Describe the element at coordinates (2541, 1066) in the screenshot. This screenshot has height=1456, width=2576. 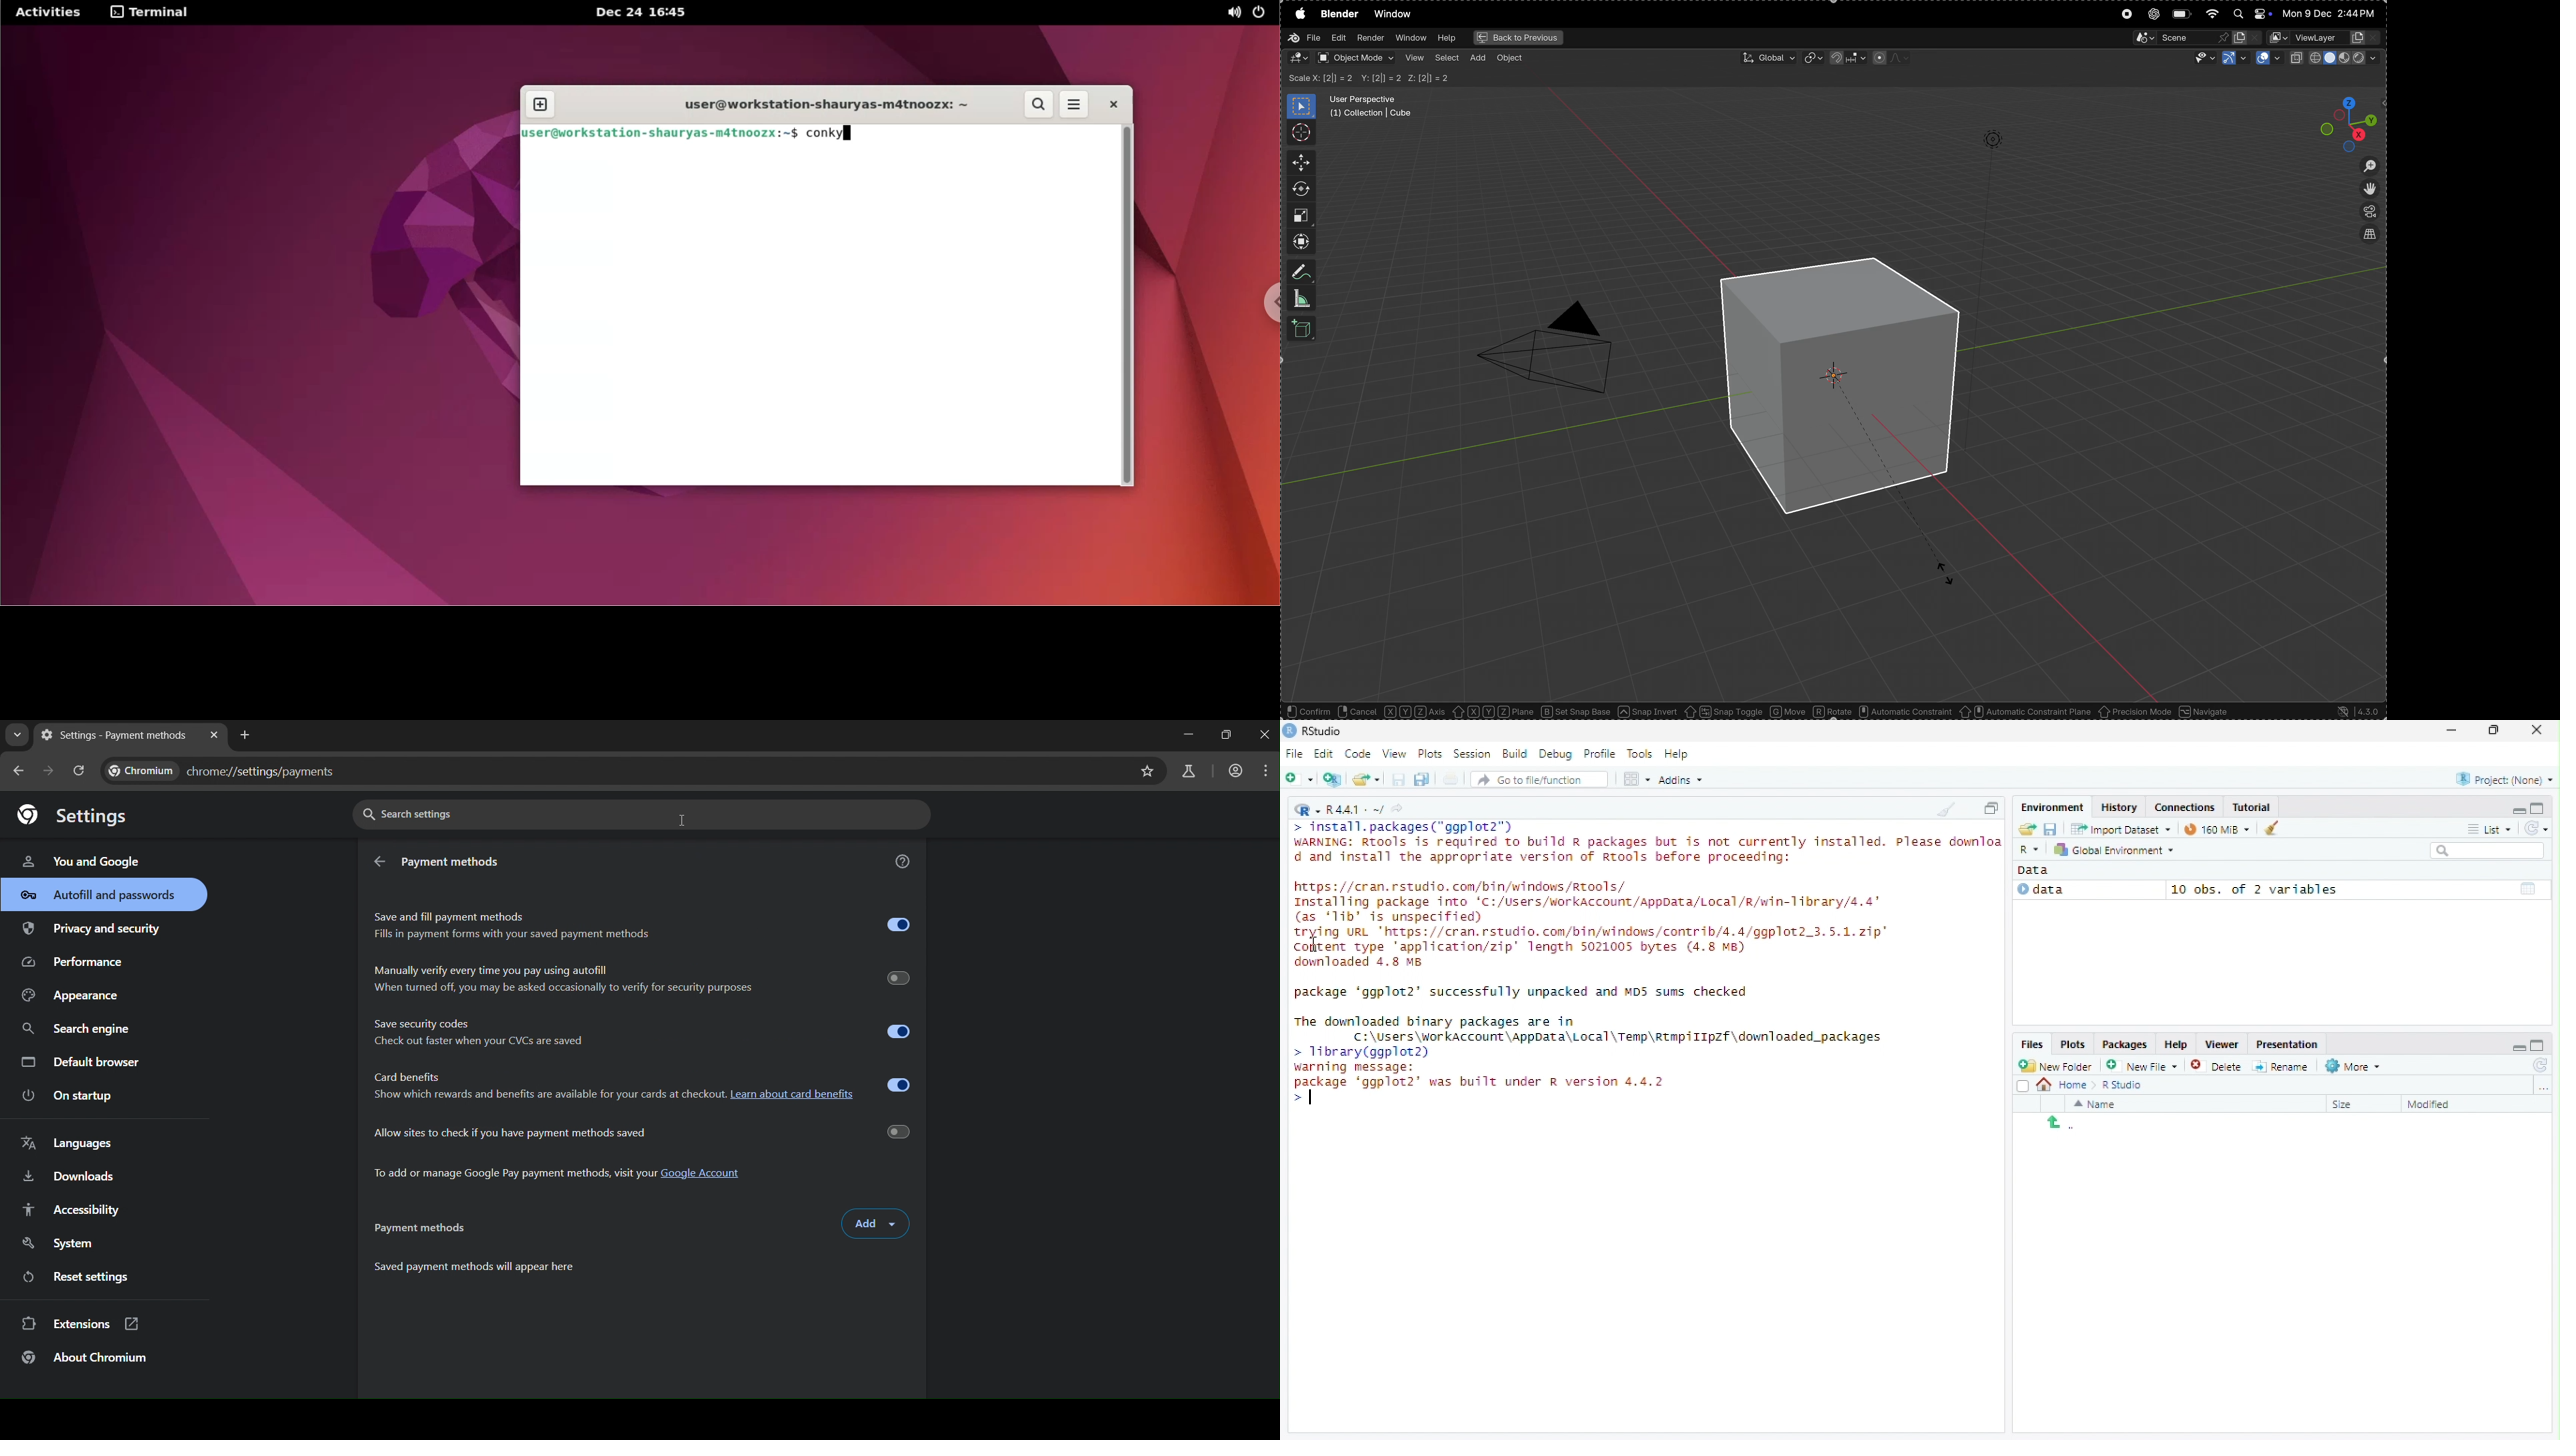
I see `refresh file listing` at that location.